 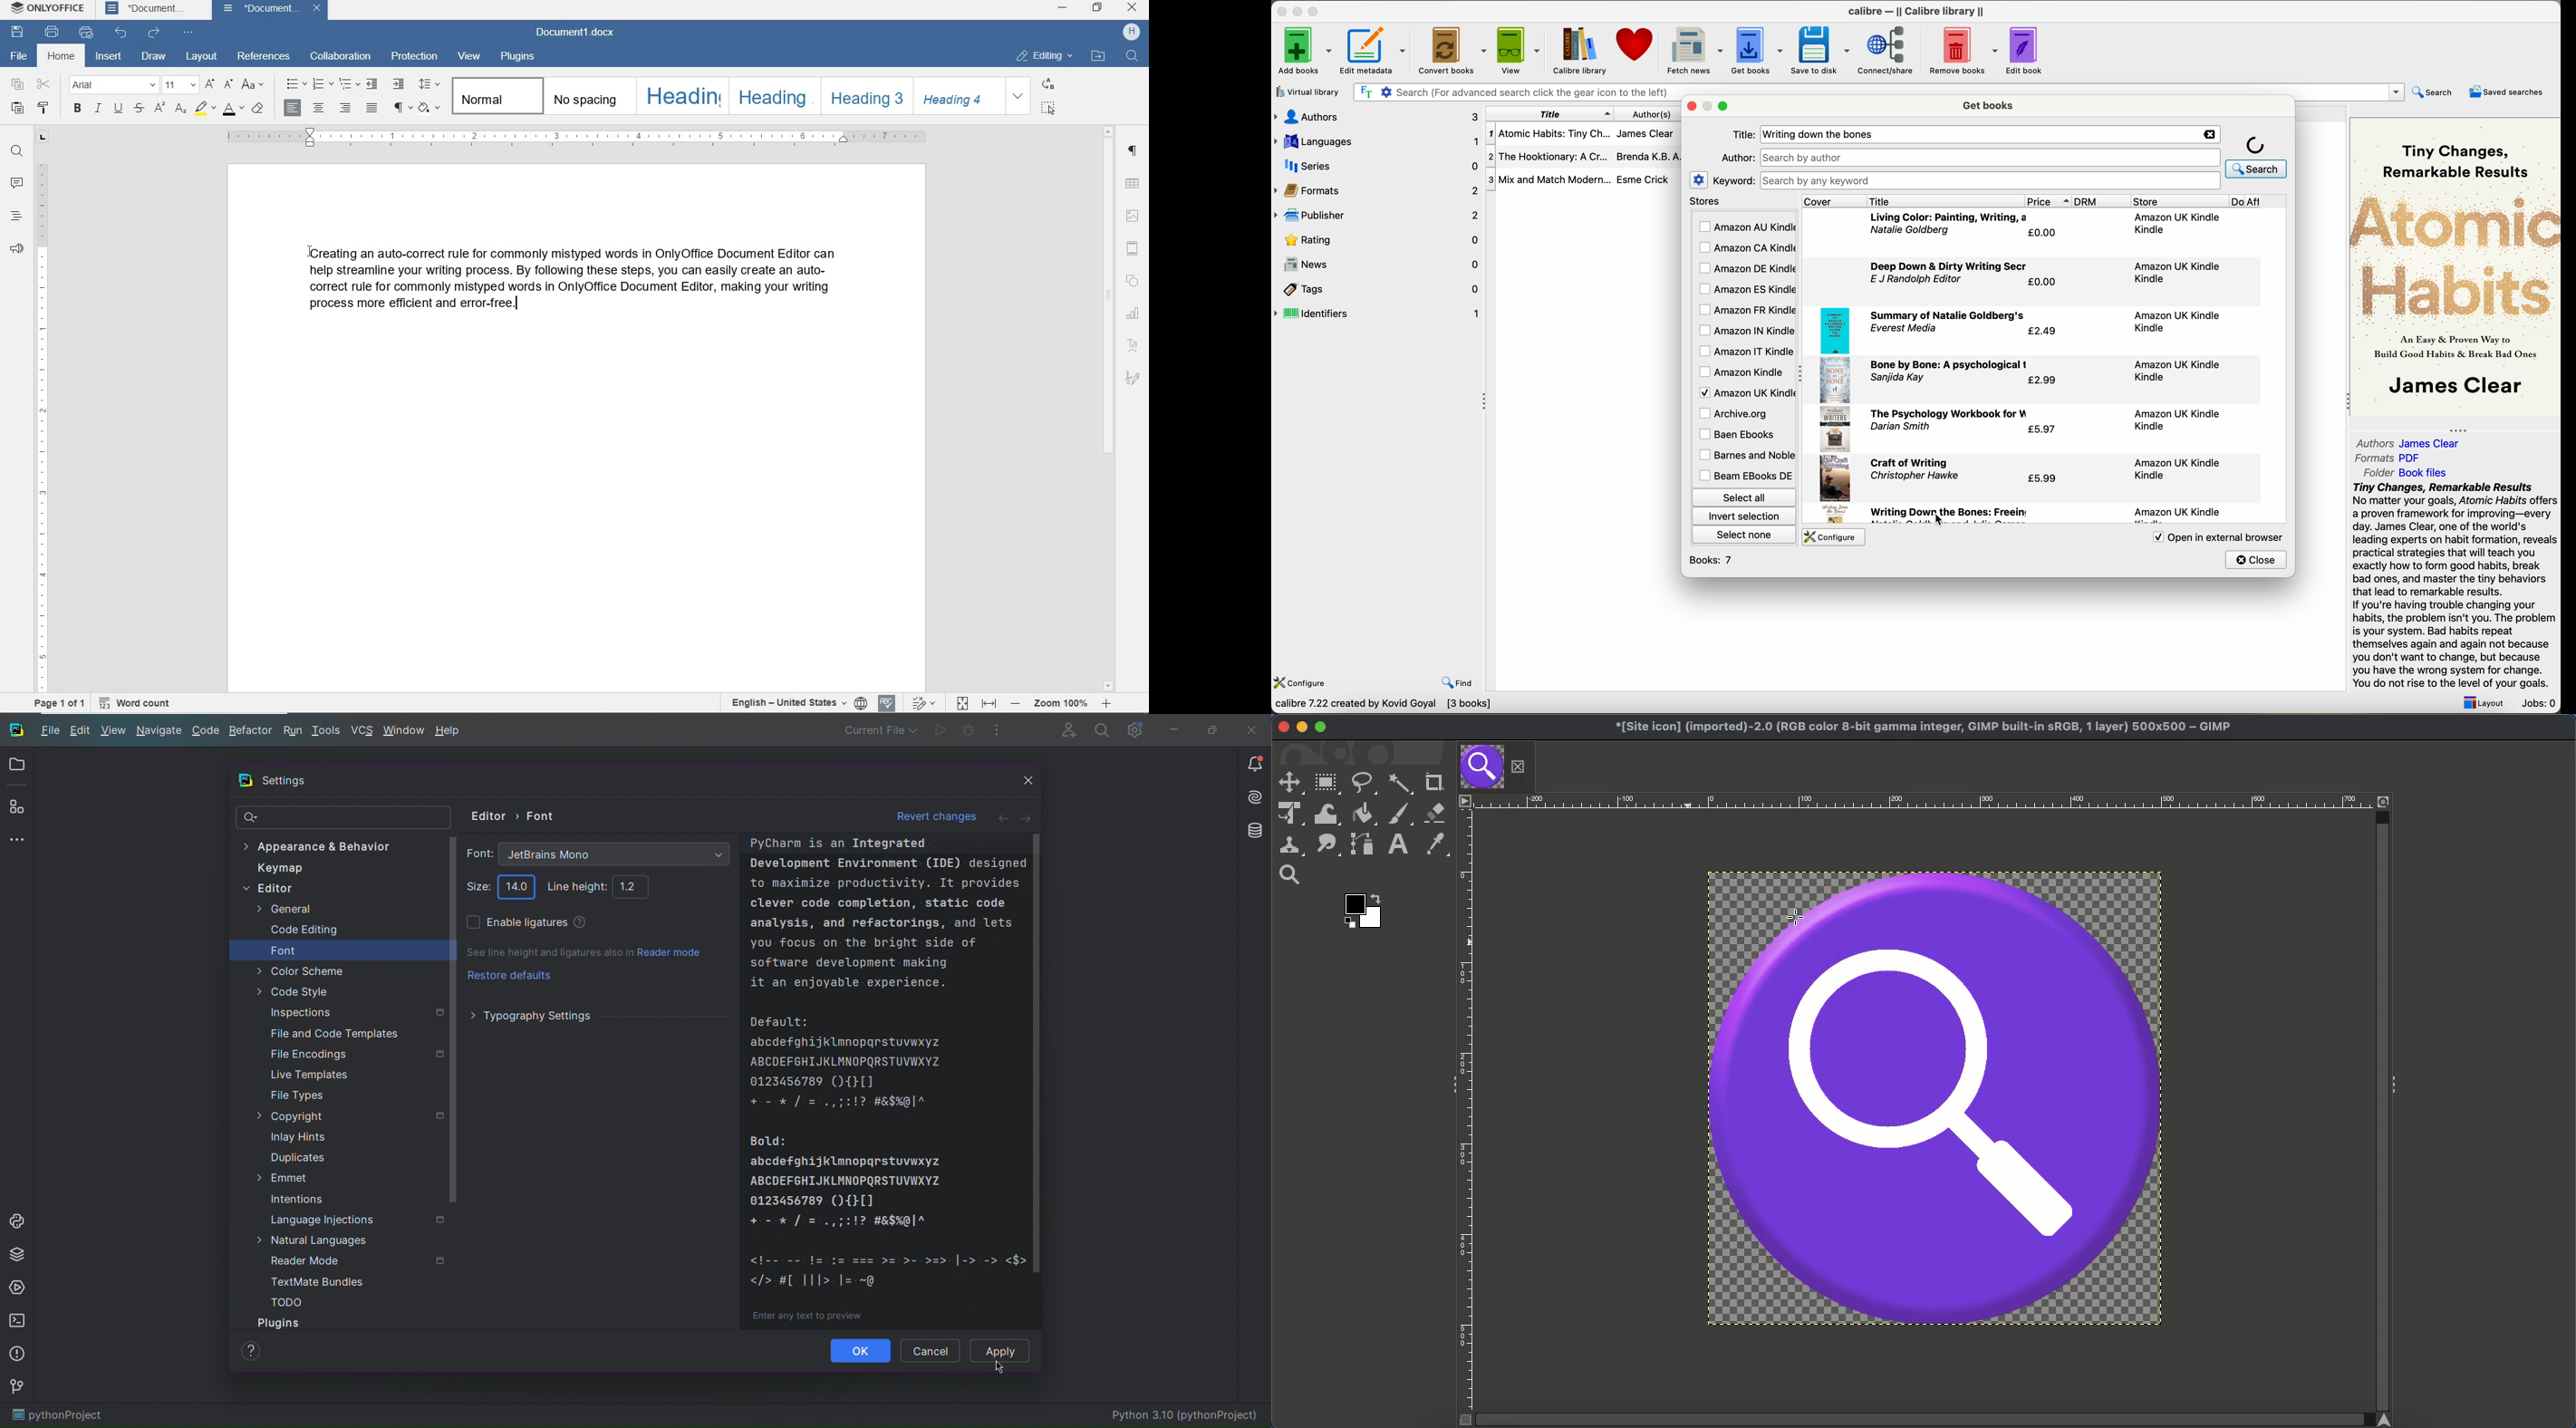 What do you see at coordinates (961, 95) in the screenshot?
I see `heading 4` at bounding box center [961, 95].